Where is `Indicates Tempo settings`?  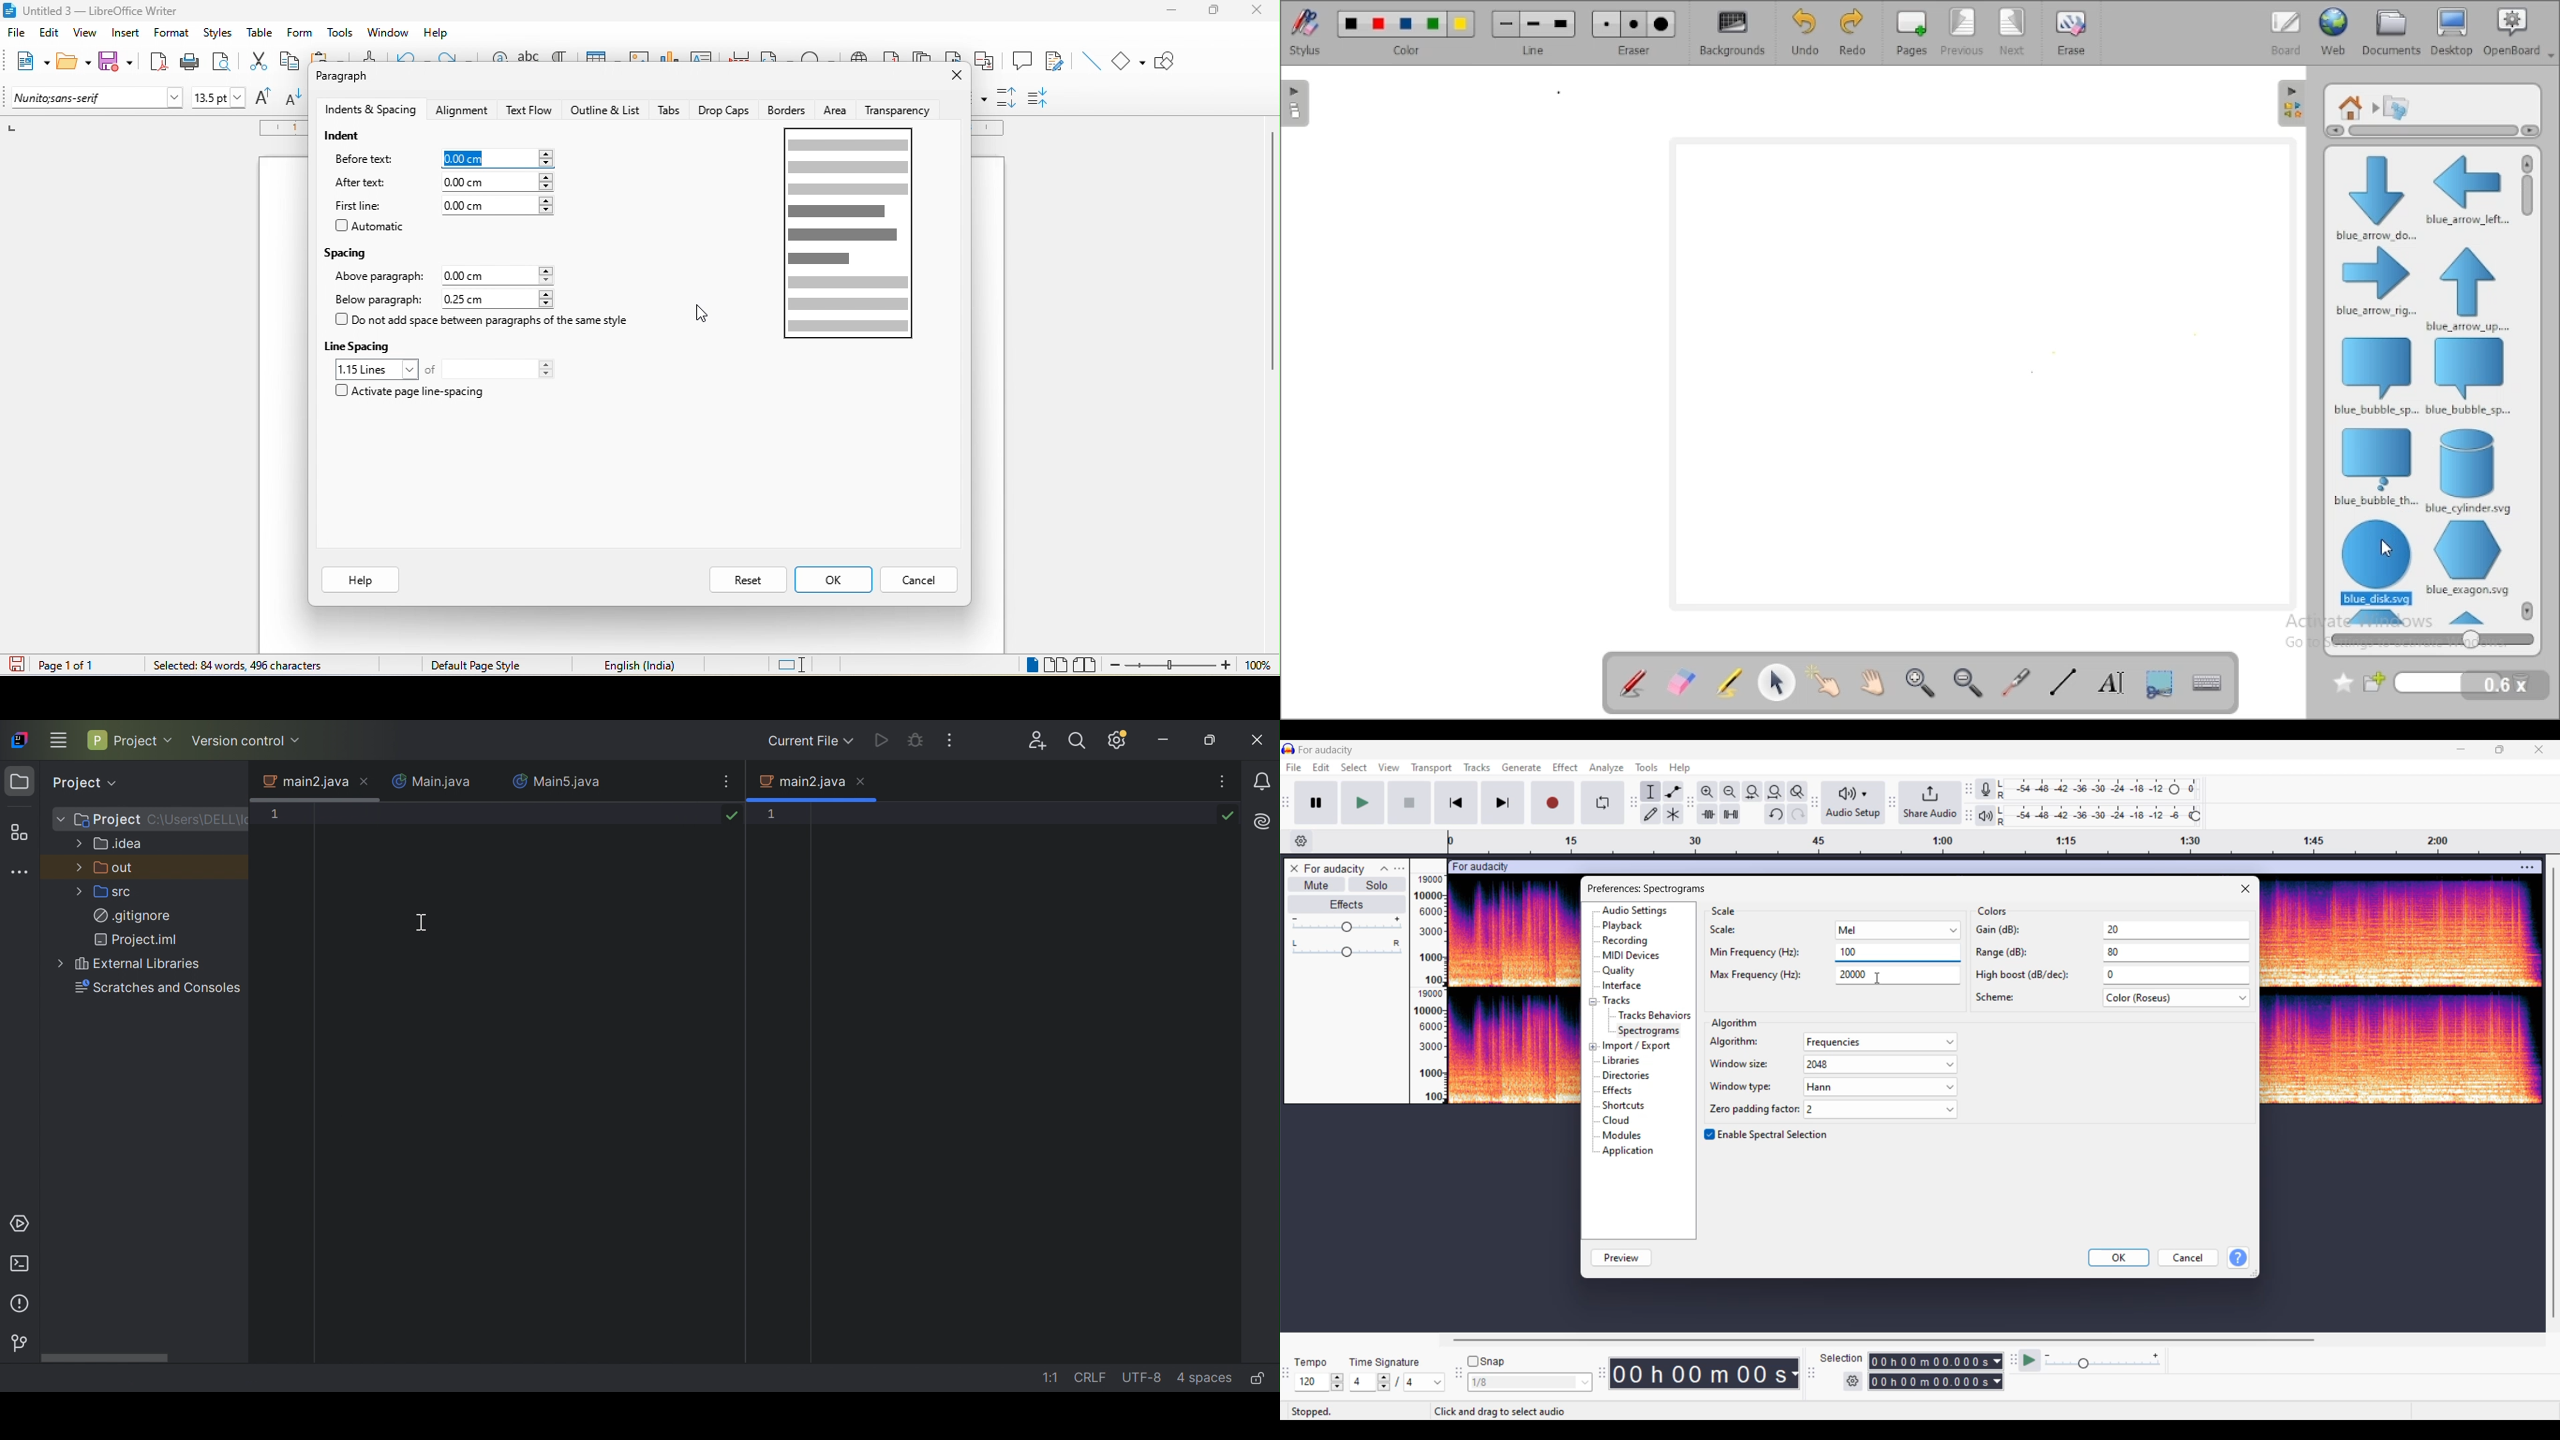
Indicates Tempo settings is located at coordinates (1311, 1363).